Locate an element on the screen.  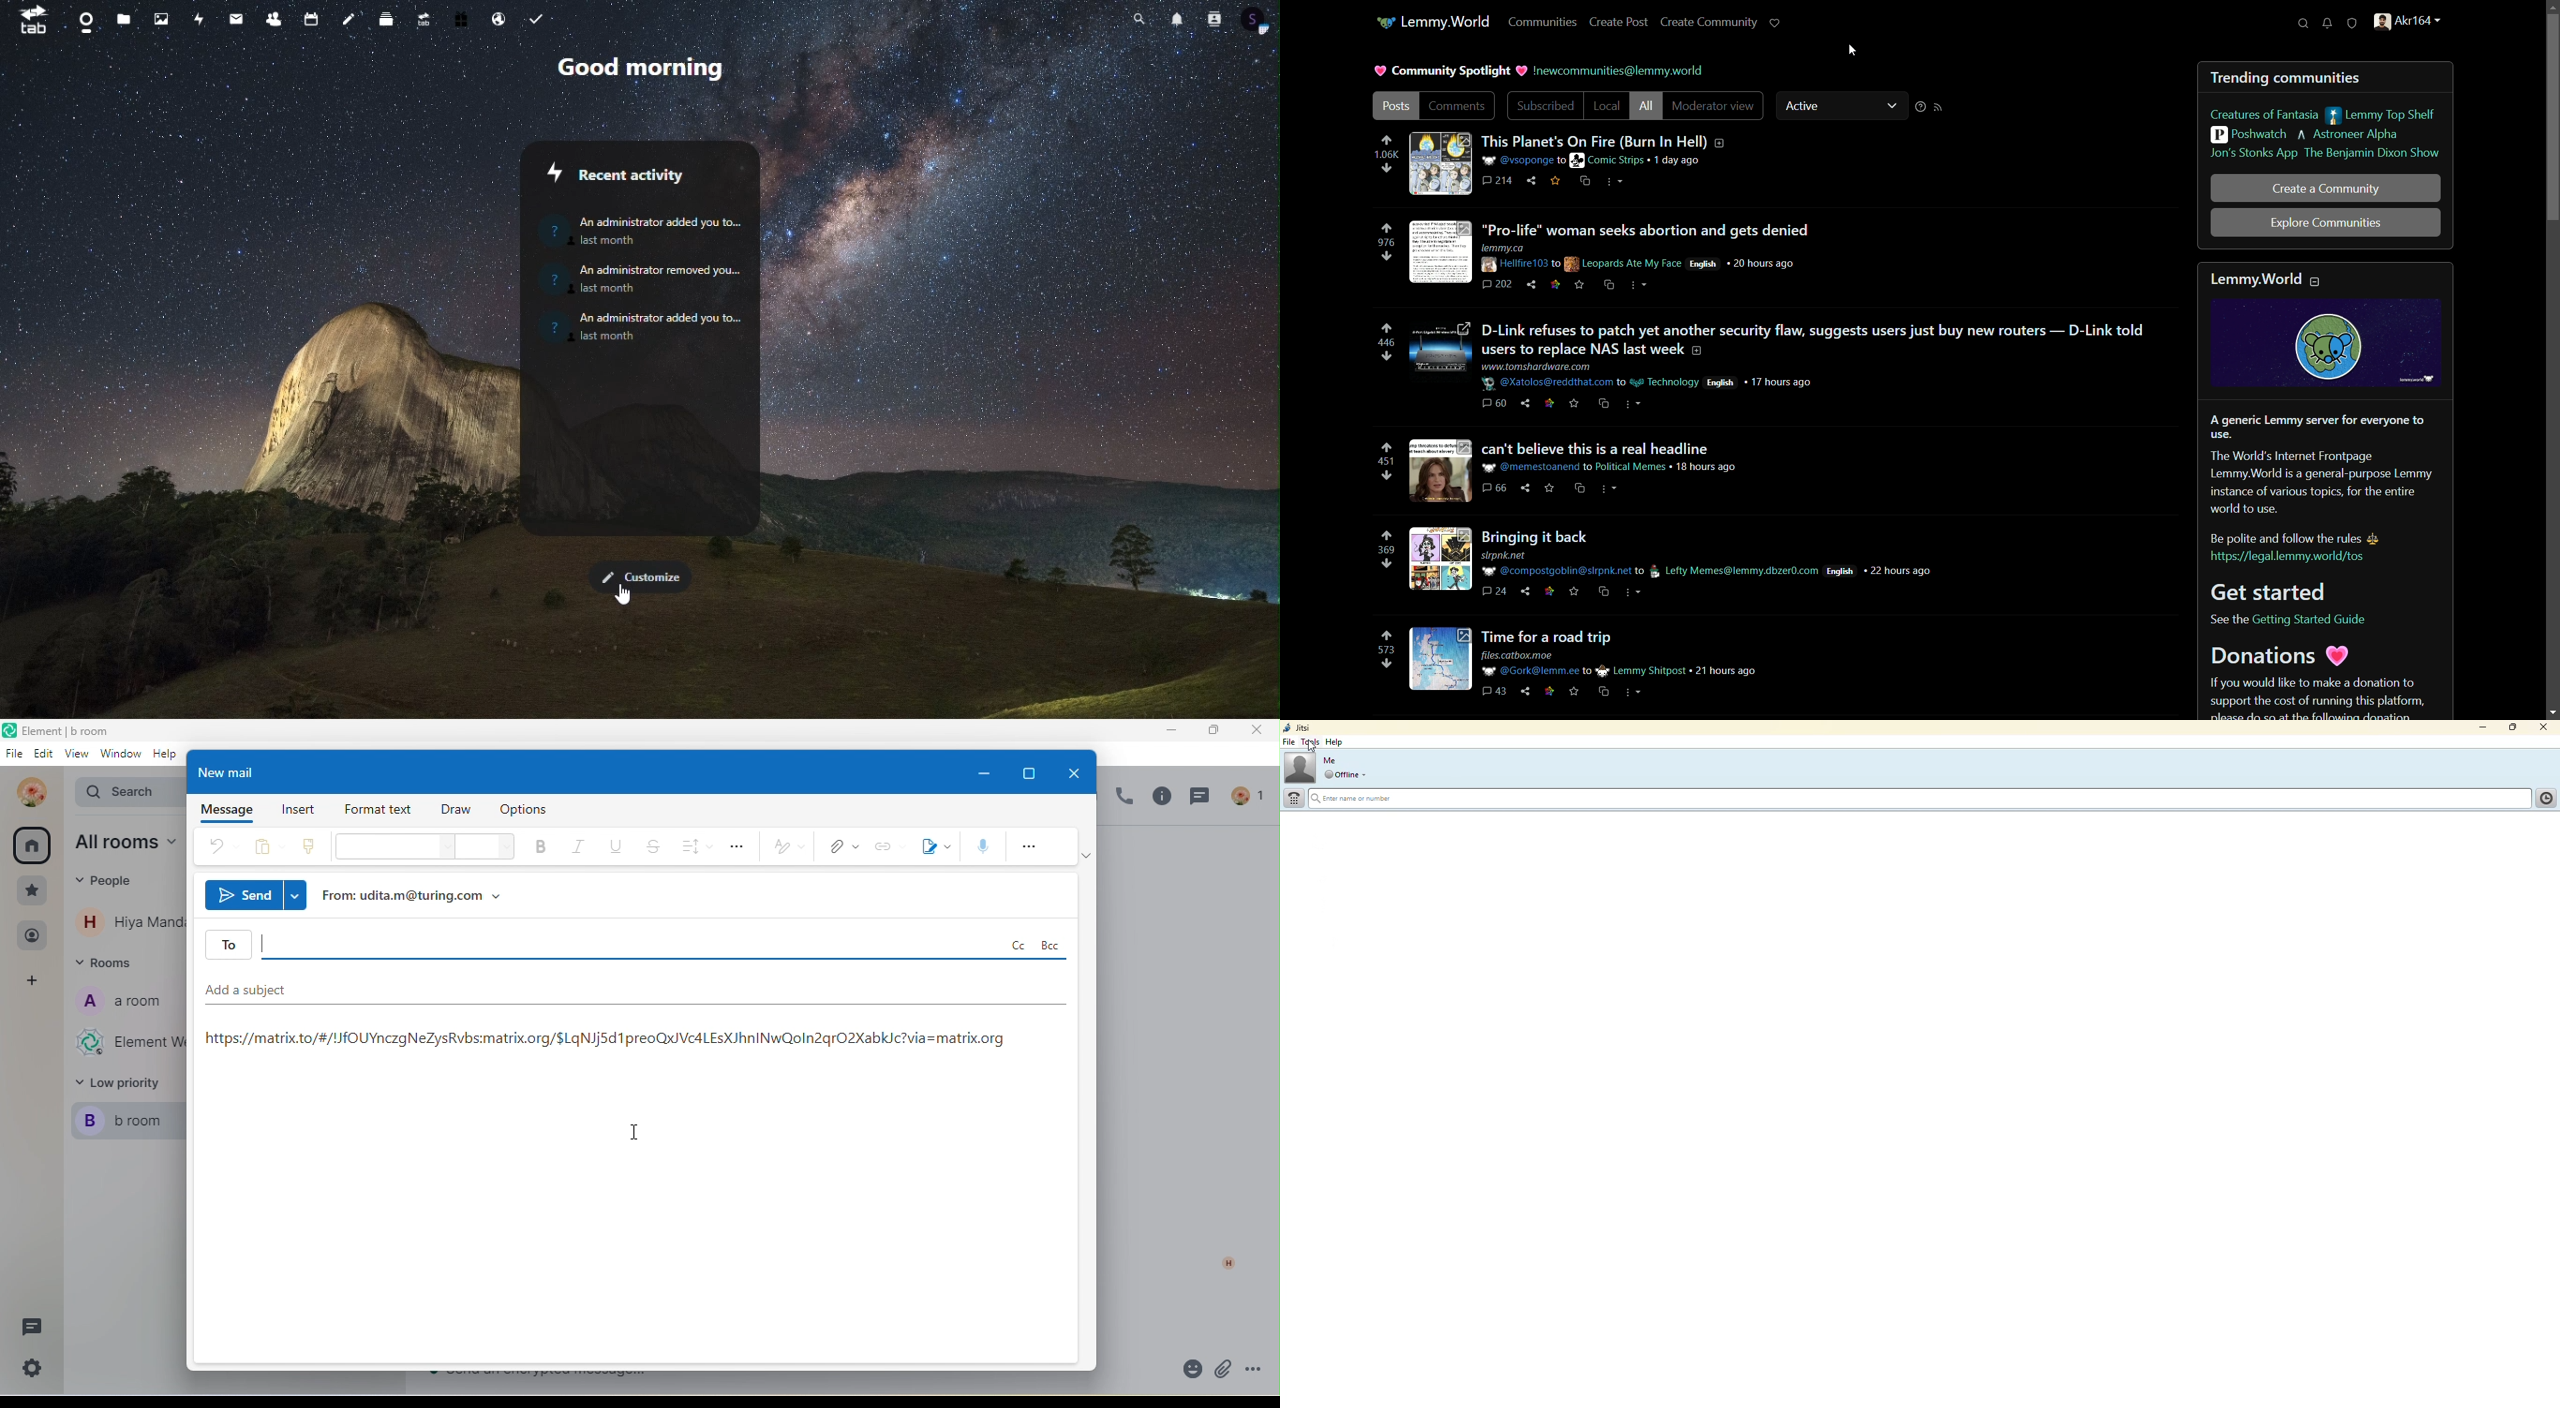
option is located at coordinates (528, 810).